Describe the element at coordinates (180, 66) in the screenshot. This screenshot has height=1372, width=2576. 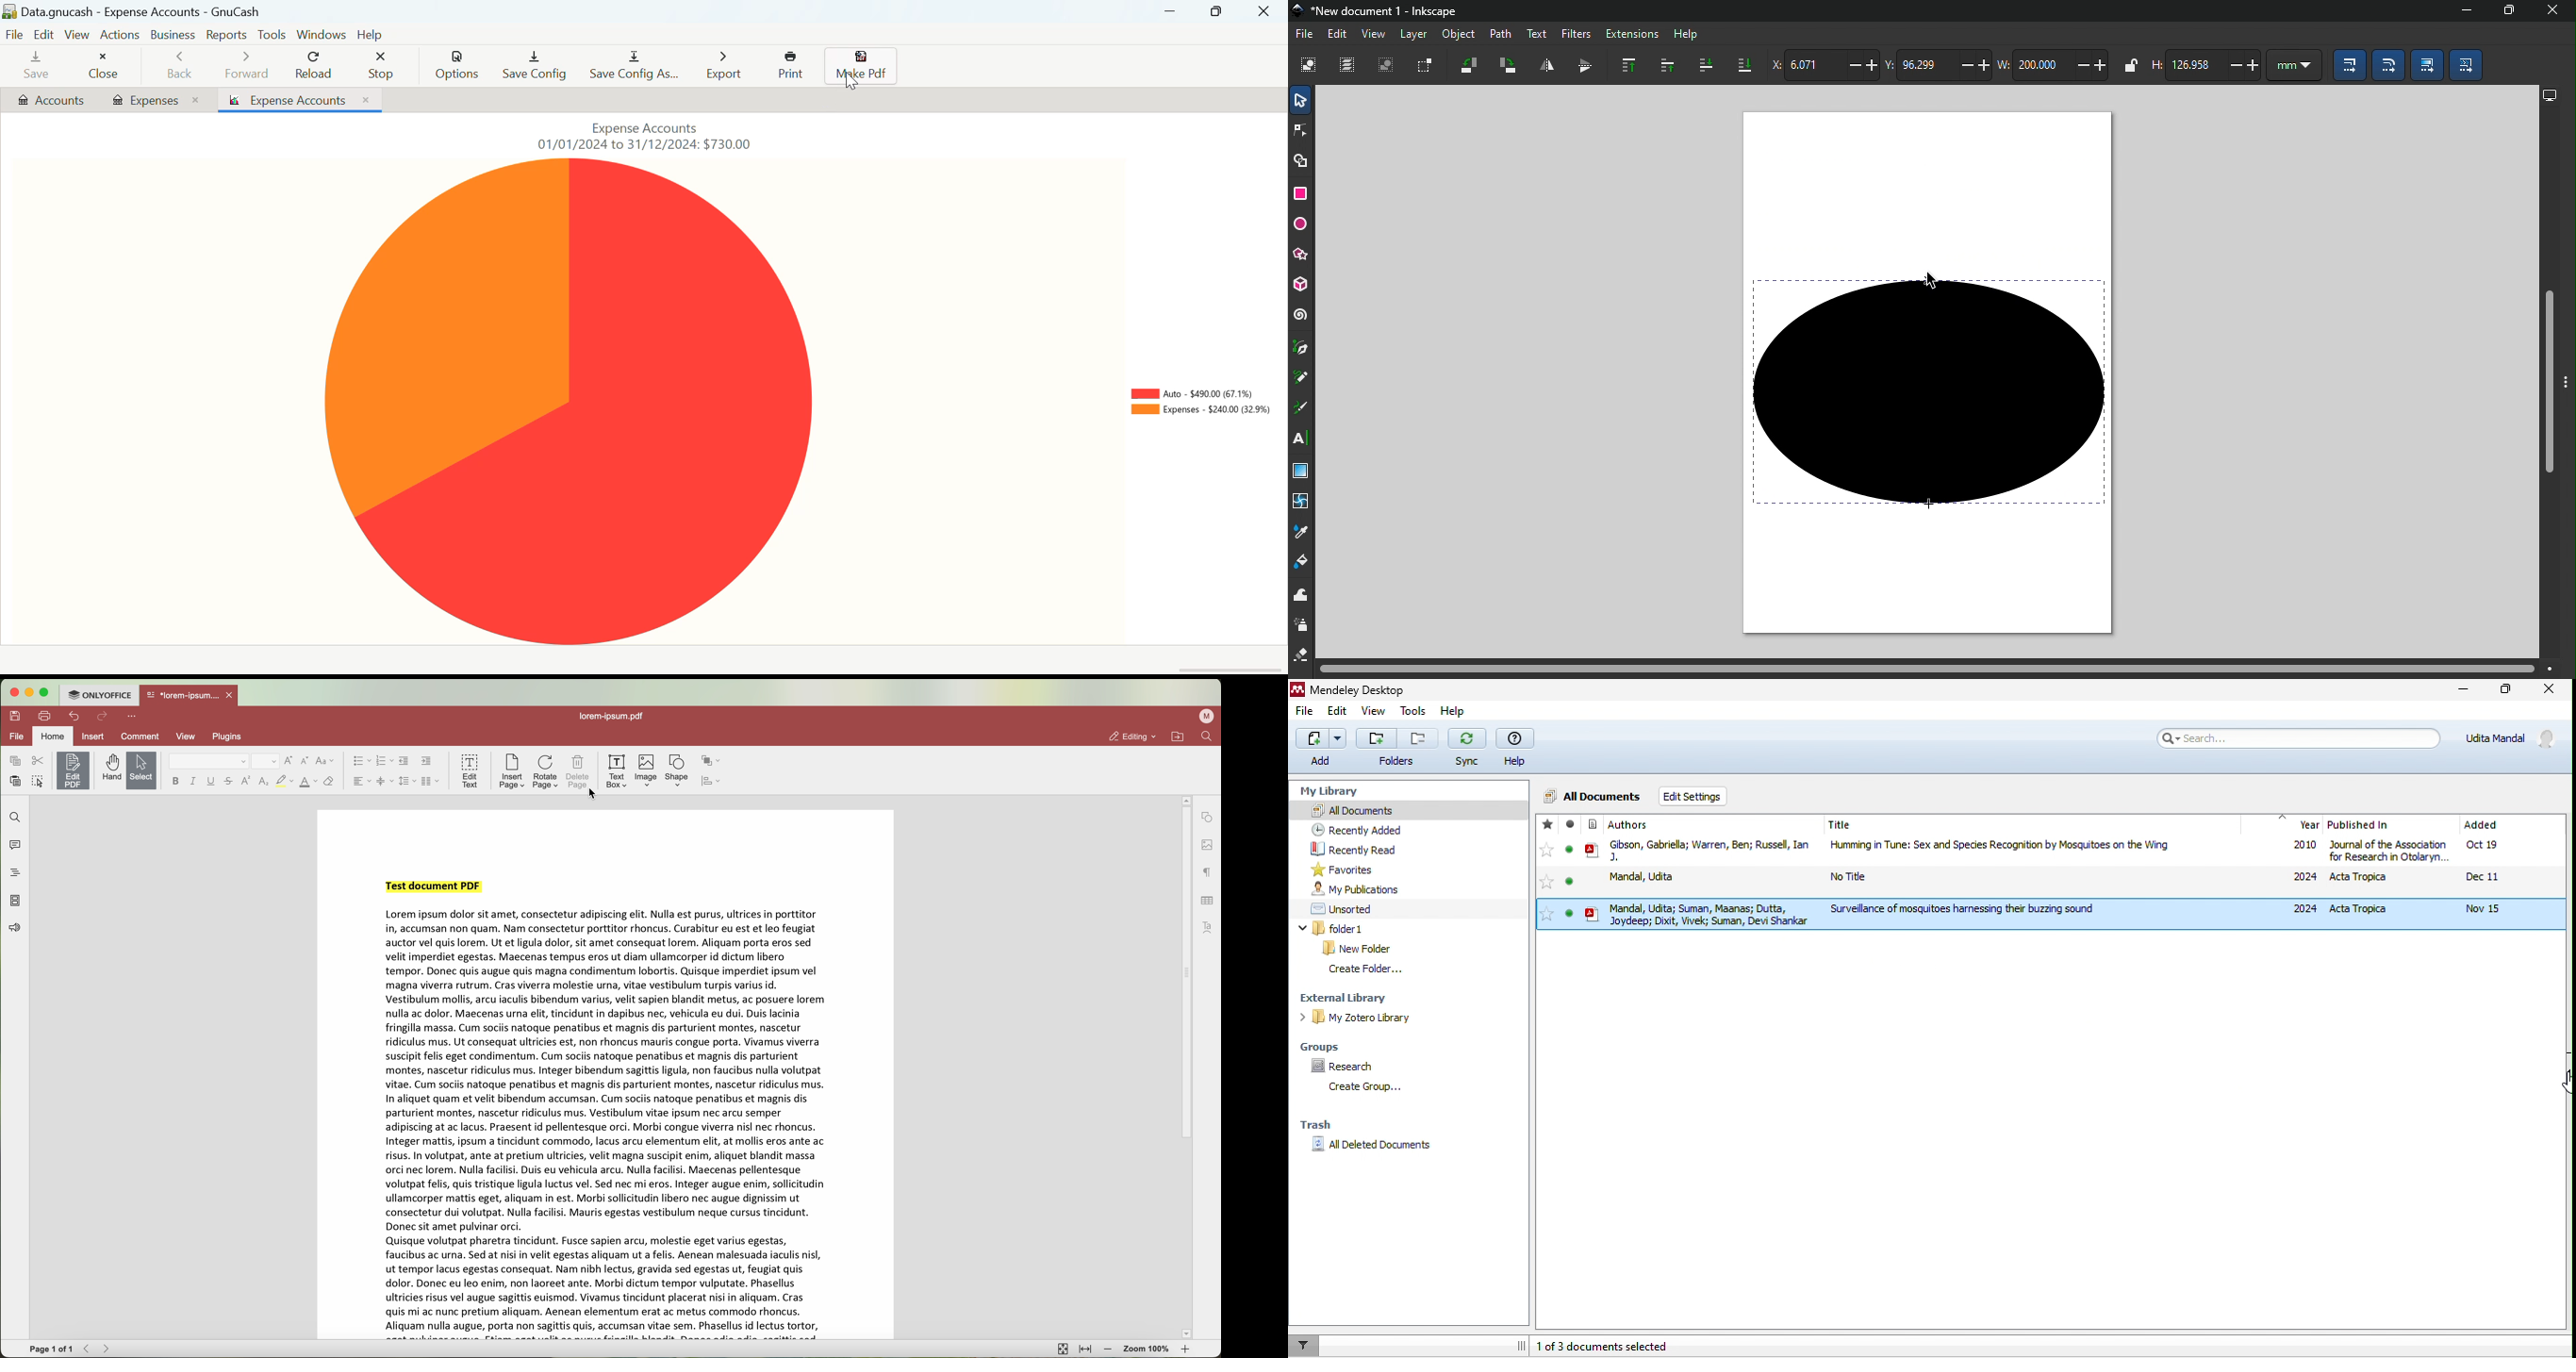
I see `Back` at that location.